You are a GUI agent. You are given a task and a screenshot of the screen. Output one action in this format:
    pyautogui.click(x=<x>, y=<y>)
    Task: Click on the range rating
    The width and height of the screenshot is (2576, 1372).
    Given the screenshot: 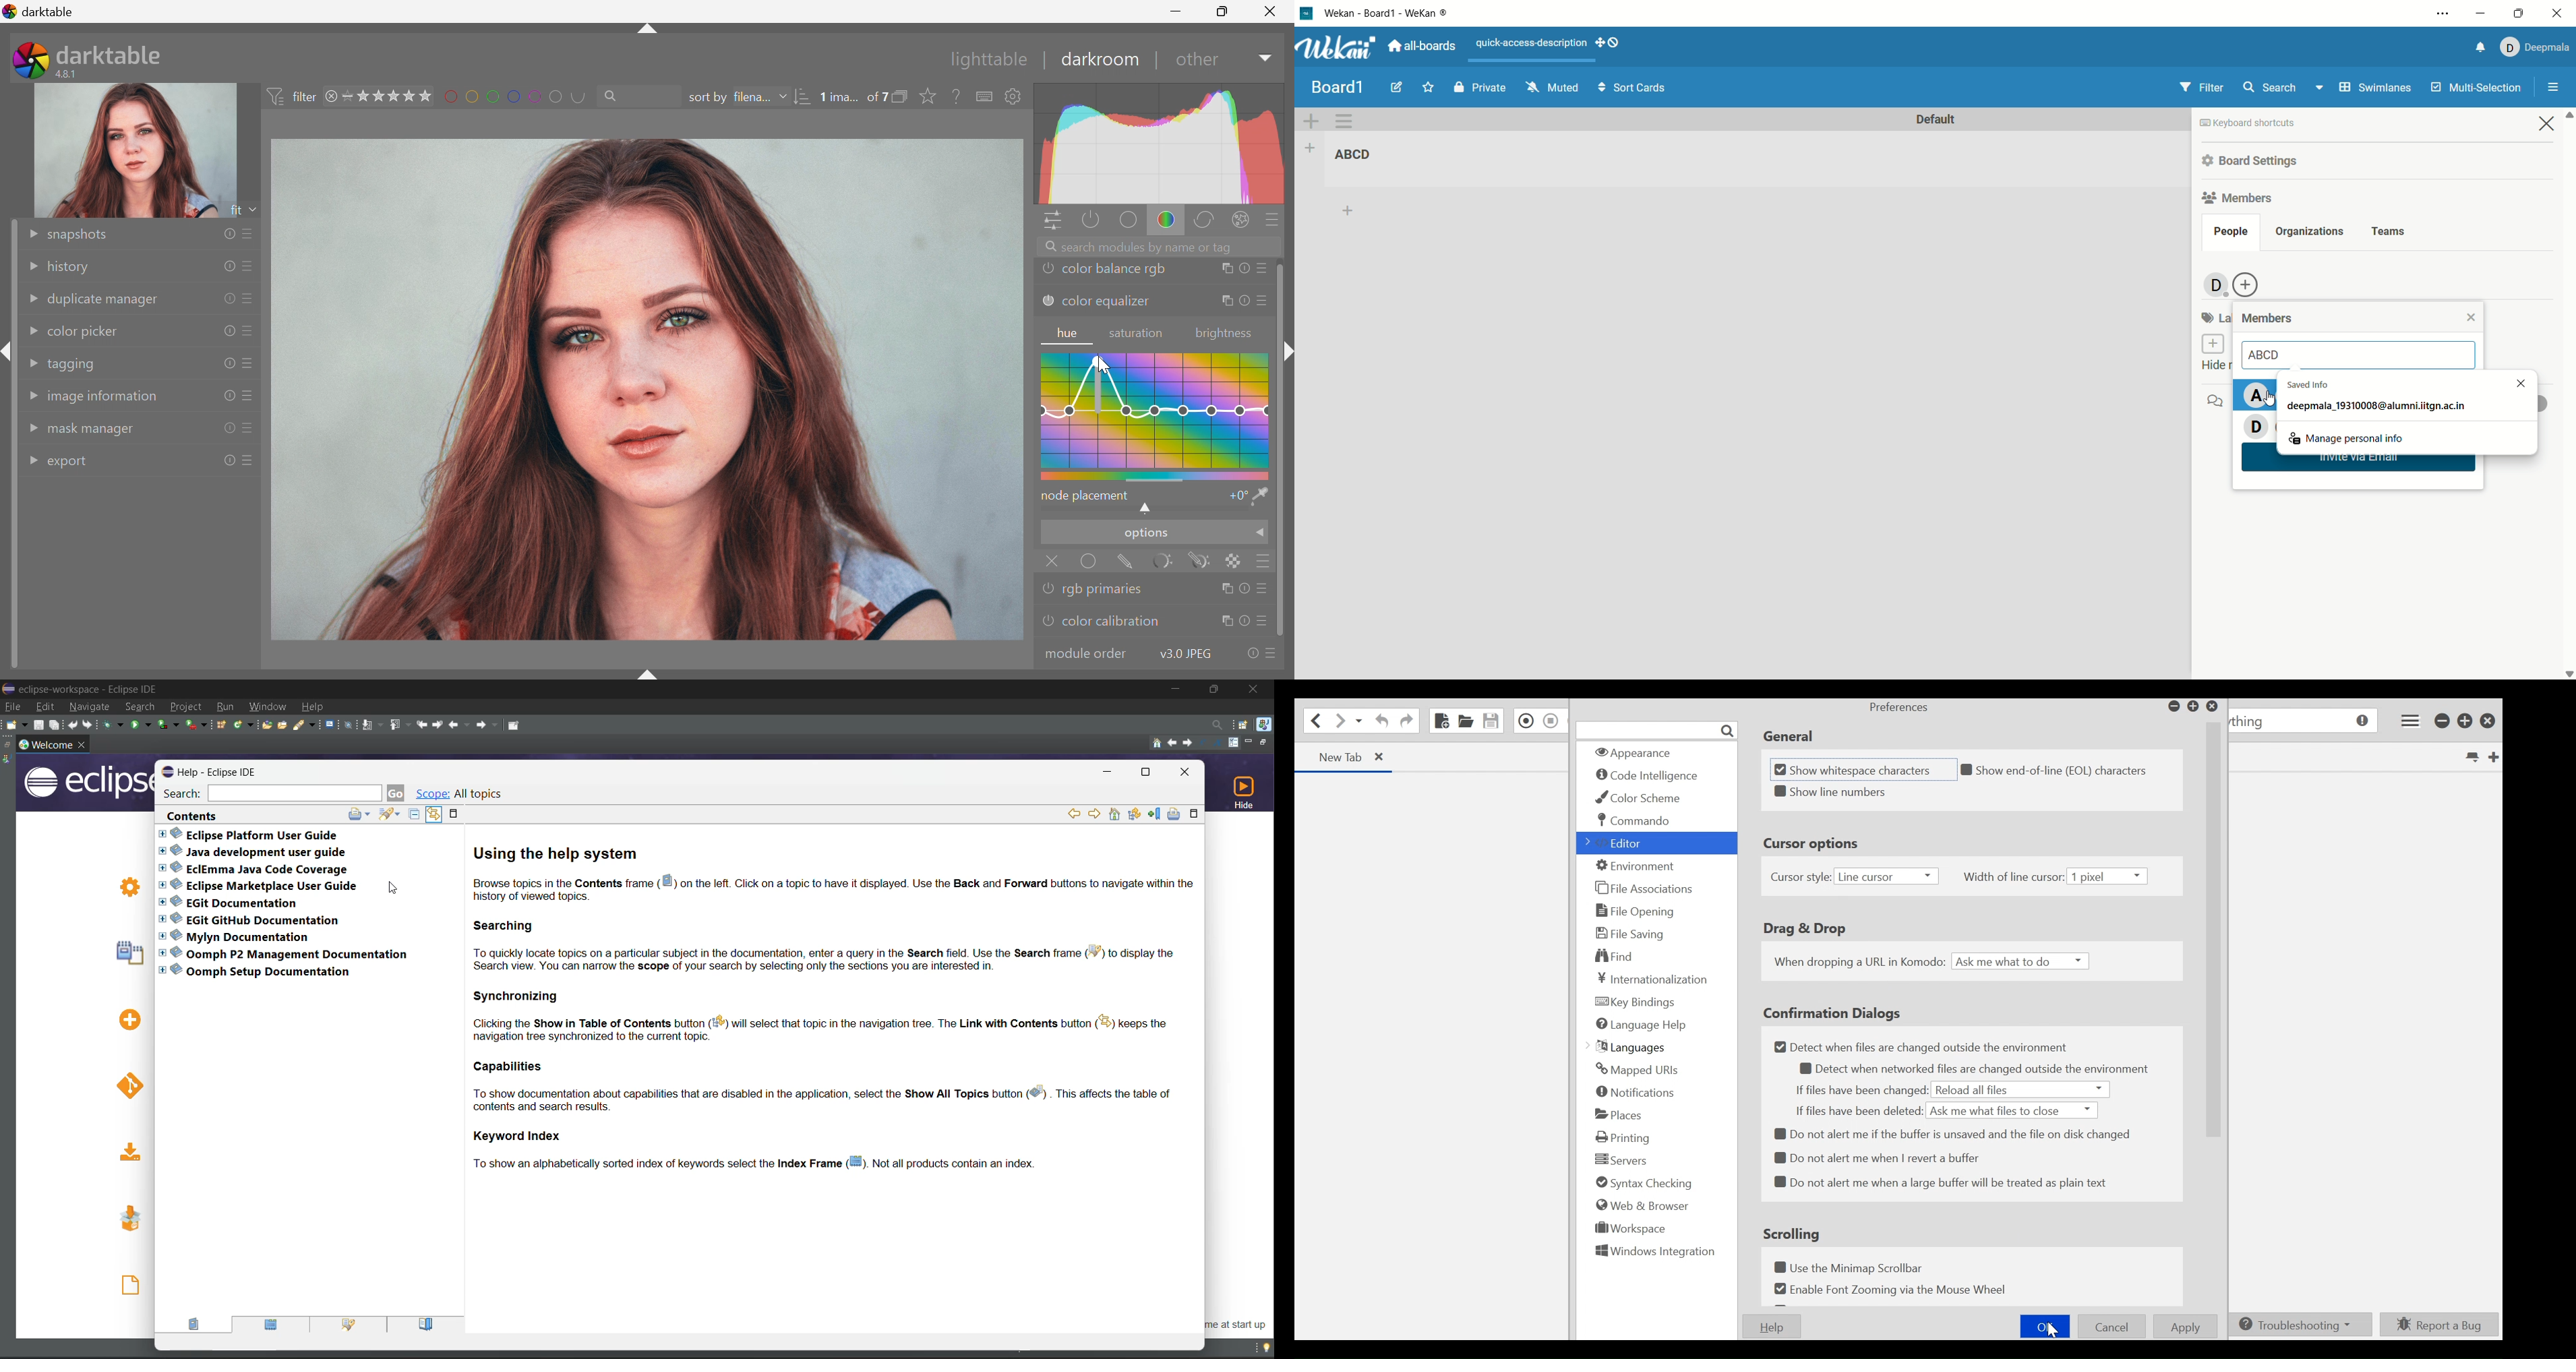 What is the action you would take?
    pyautogui.click(x=389, y=96)
    